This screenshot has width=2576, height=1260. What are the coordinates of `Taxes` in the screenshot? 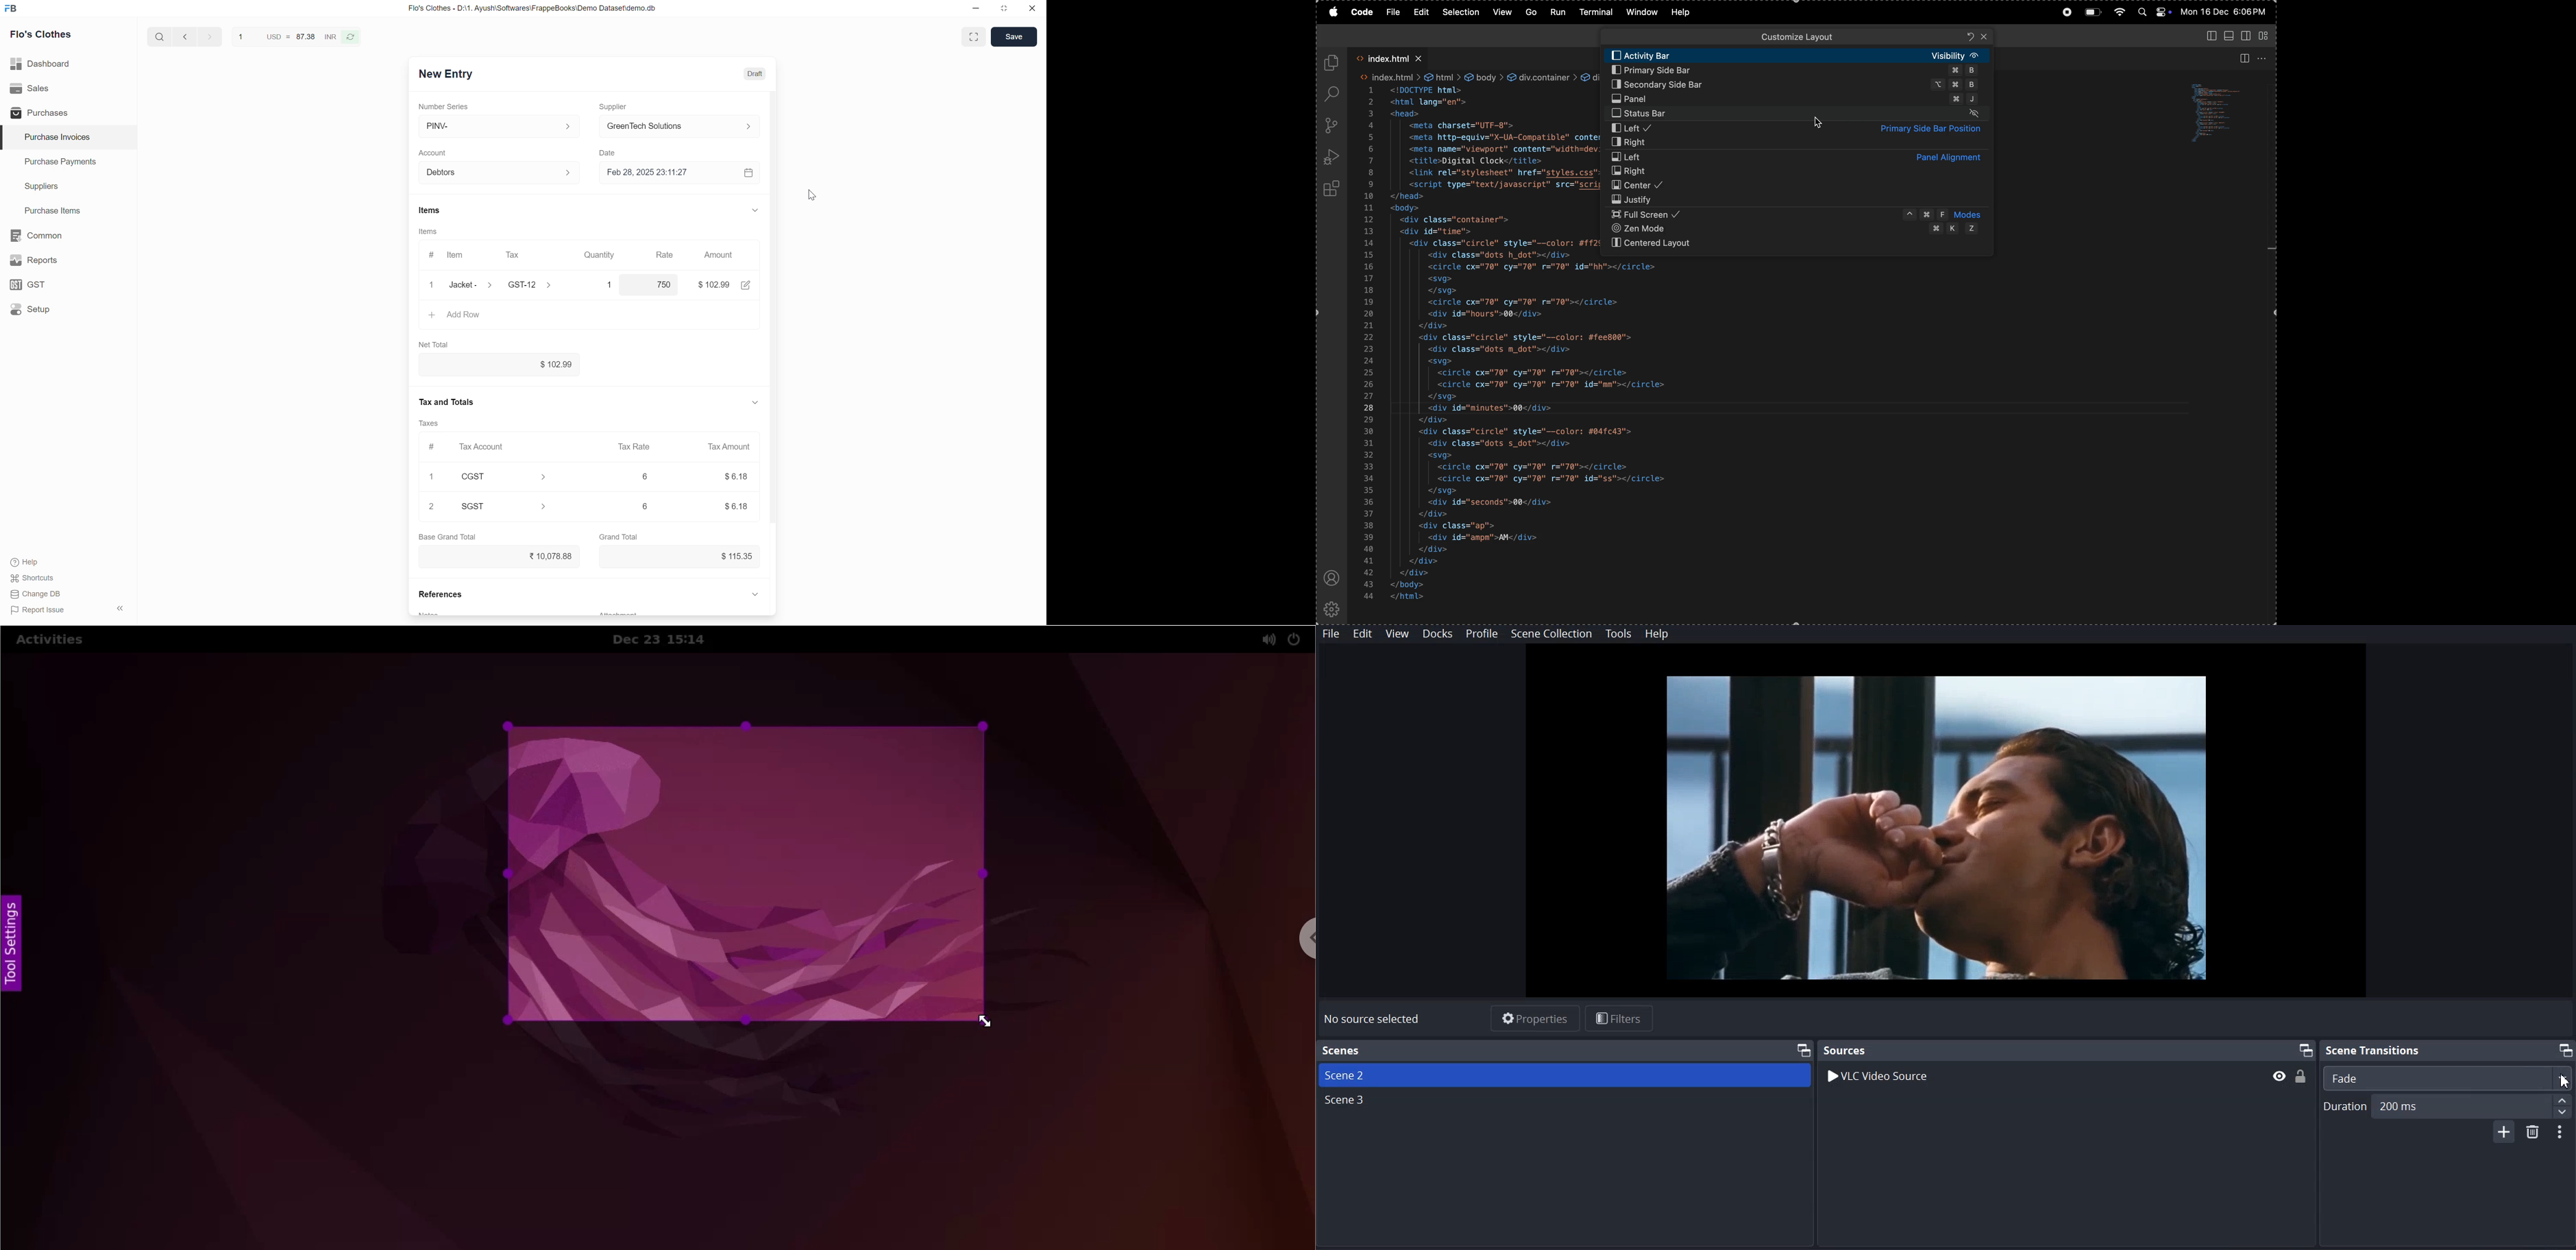 It's located at (428, 423).